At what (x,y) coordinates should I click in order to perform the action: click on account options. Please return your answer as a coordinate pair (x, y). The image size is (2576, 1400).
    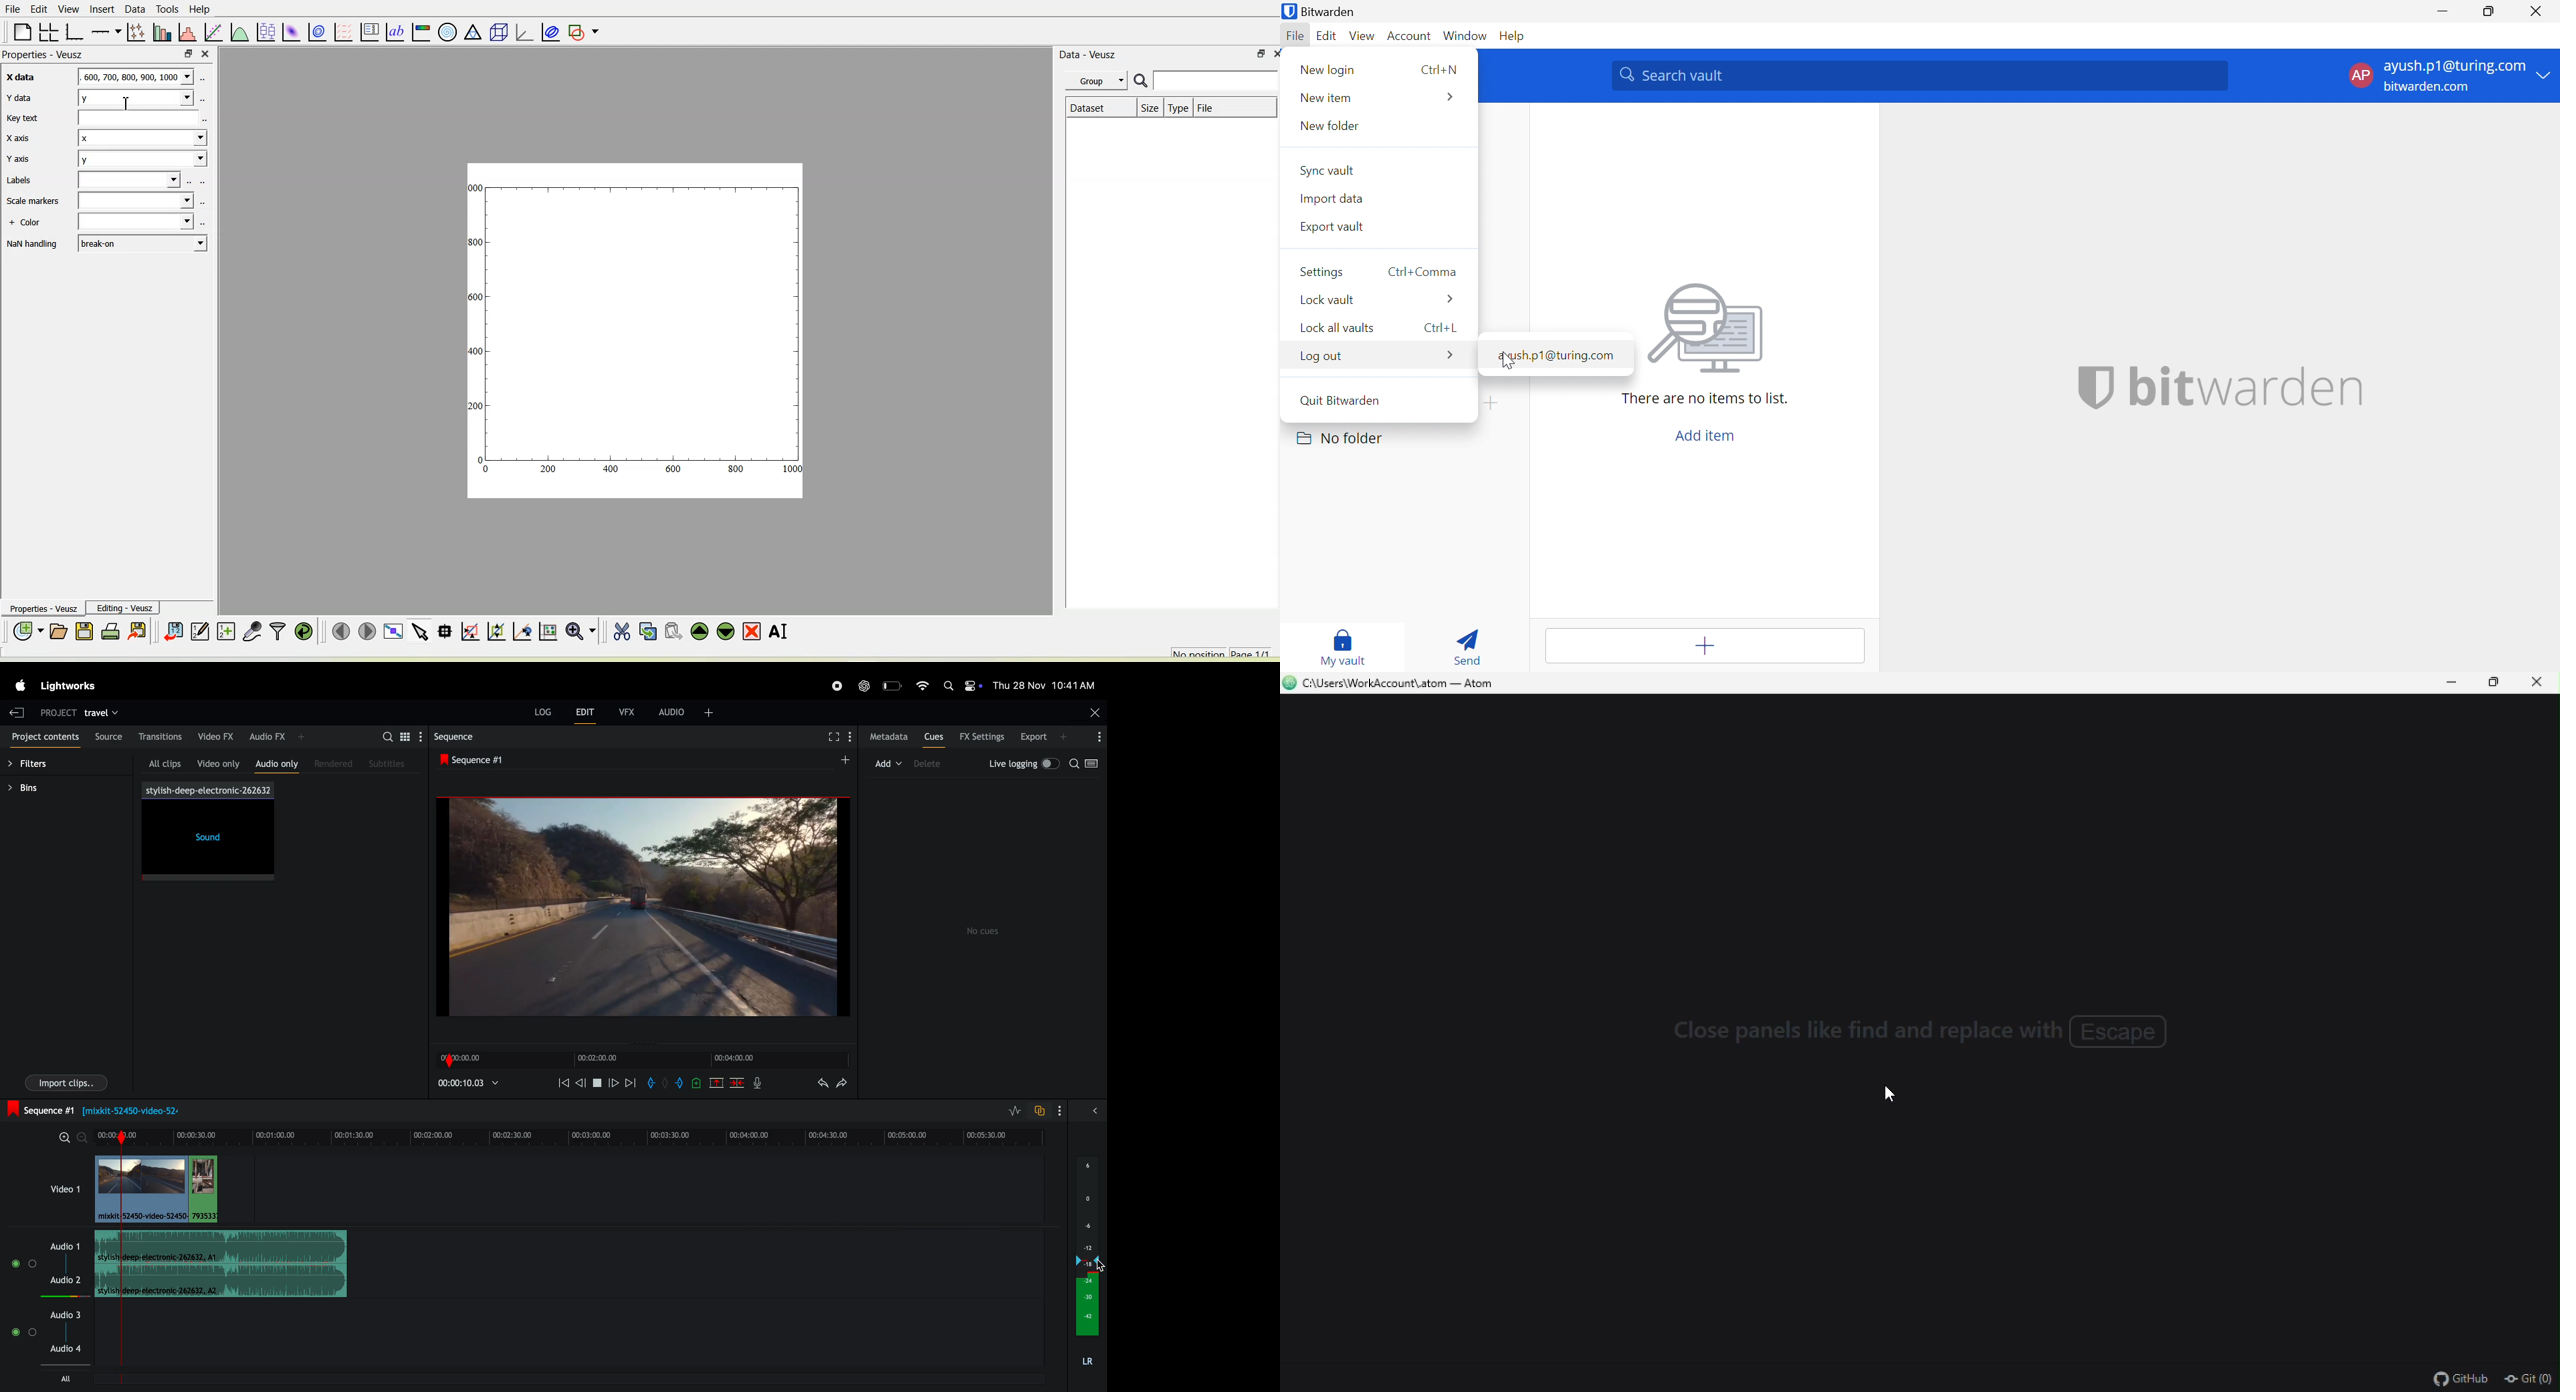
    Looking at the image, I should click on (2450, 75).